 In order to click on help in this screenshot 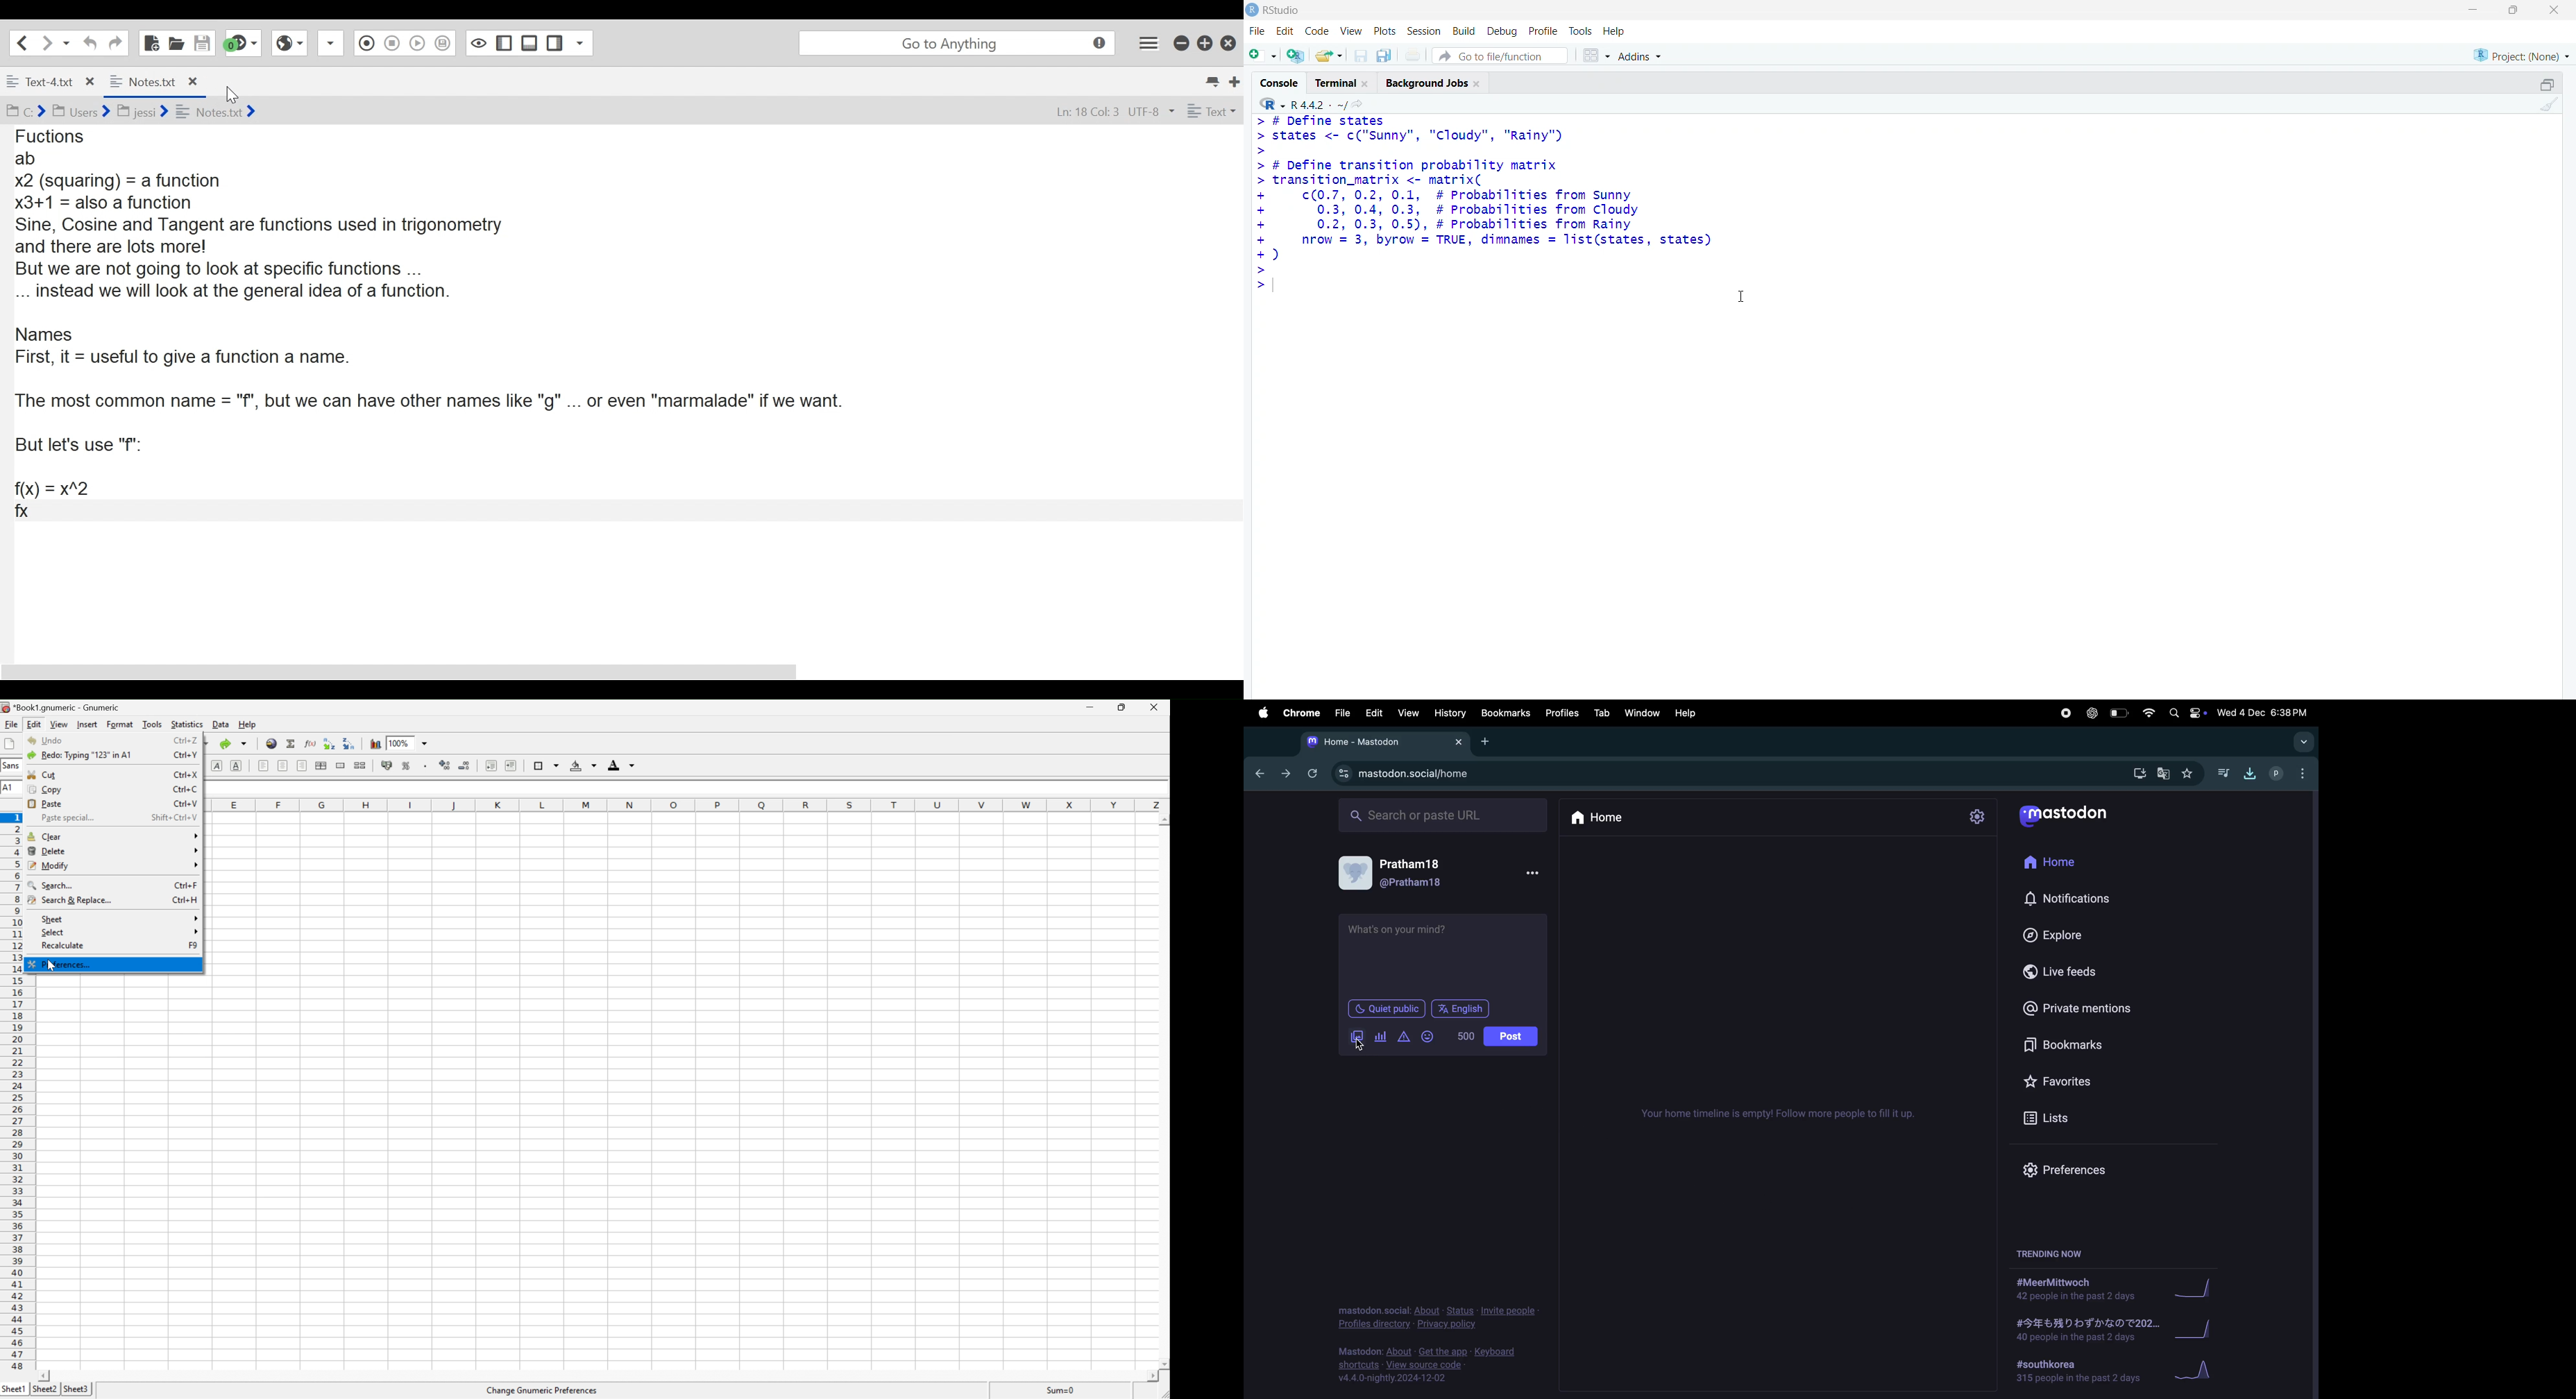, I will do `click(1616, 31)`.